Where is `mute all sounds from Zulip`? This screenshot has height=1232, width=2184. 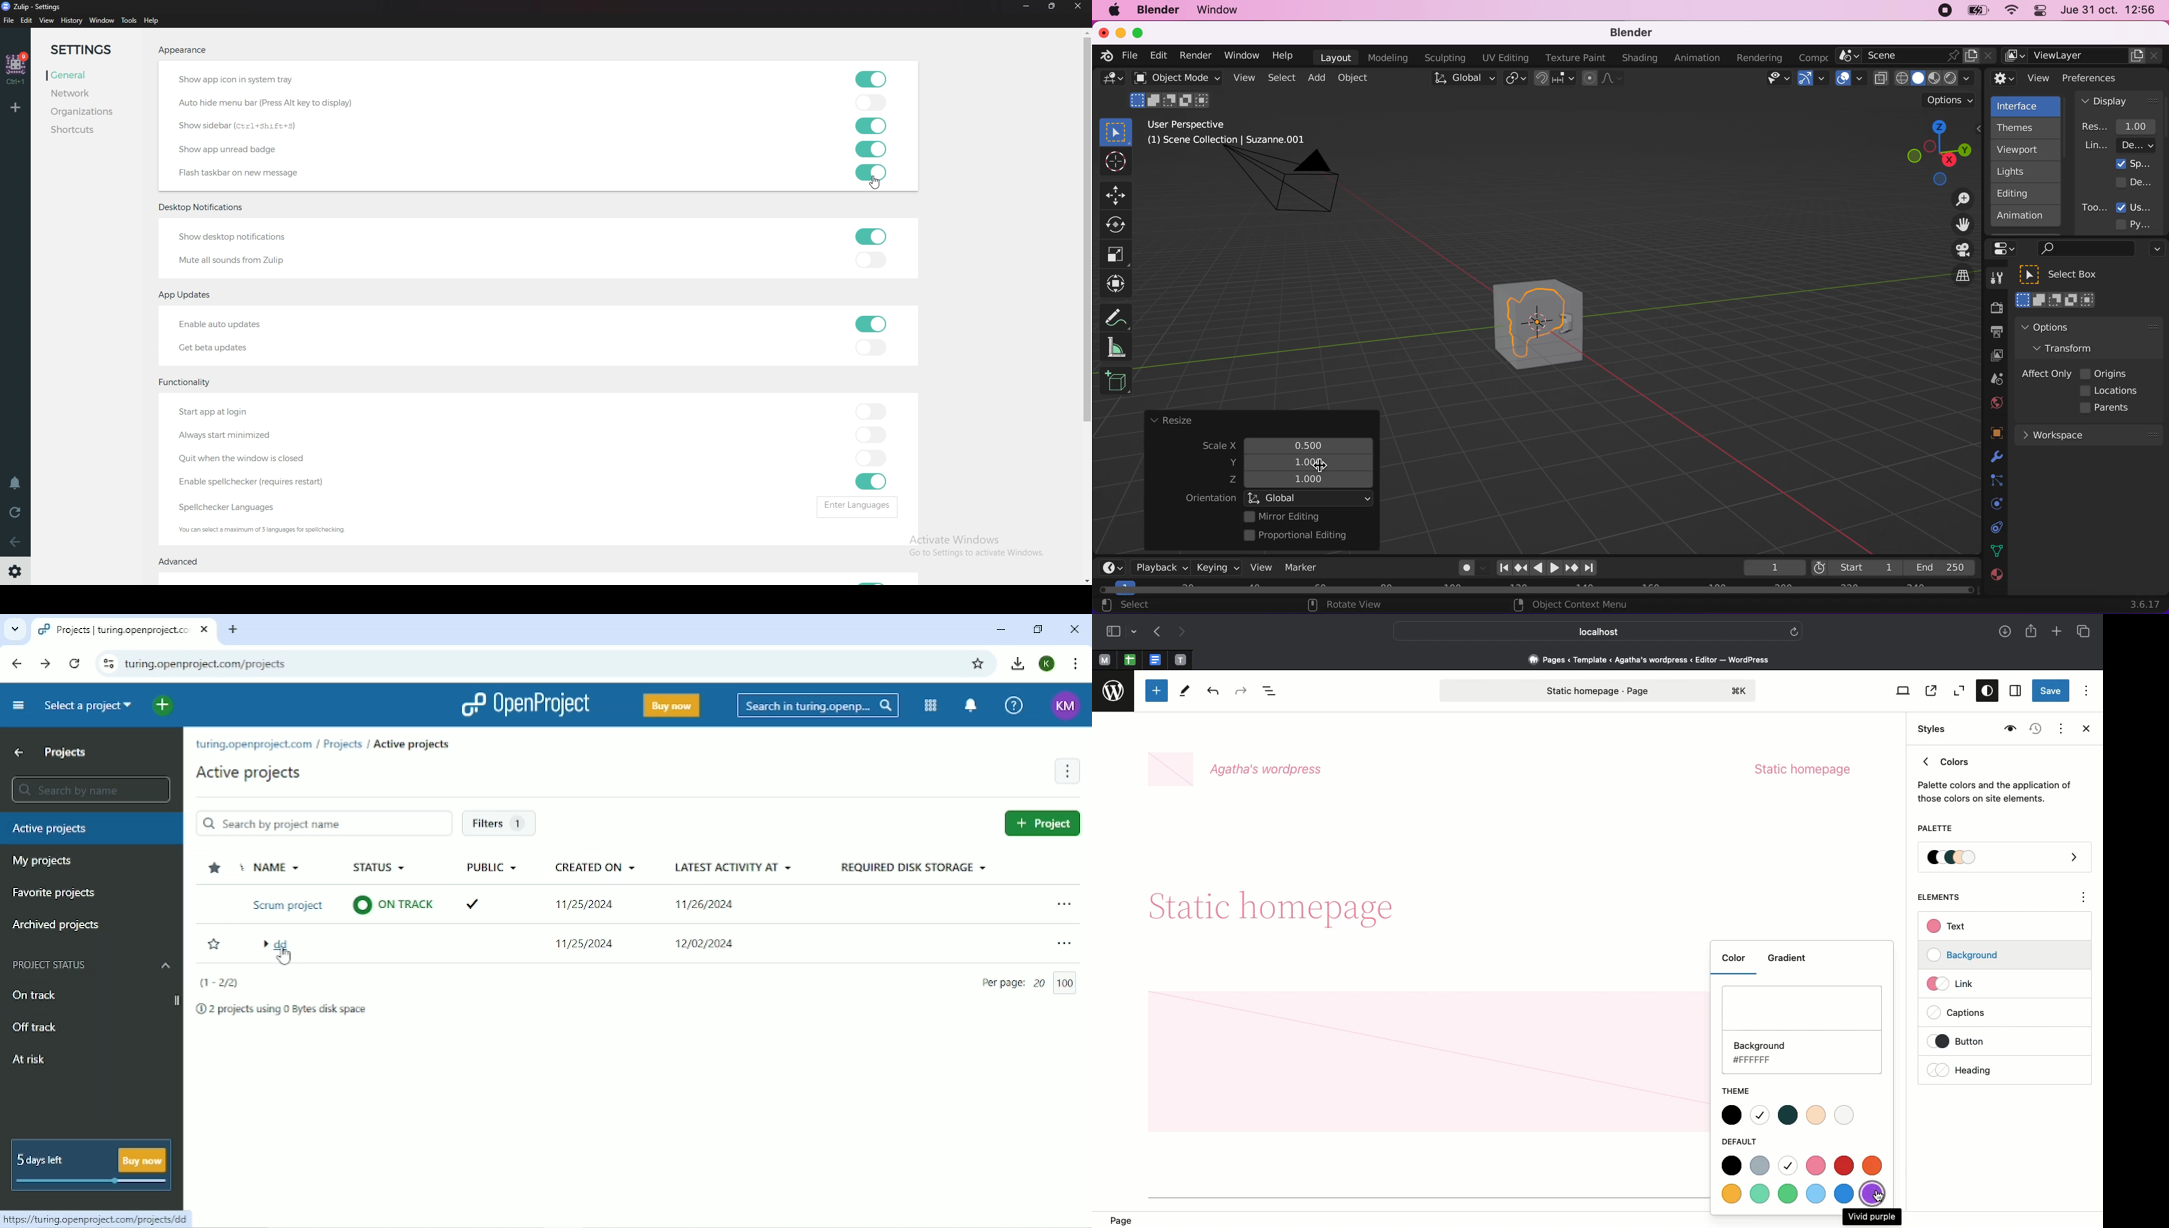 mute all sounds from Zulip is located at coordinates (233, 260).